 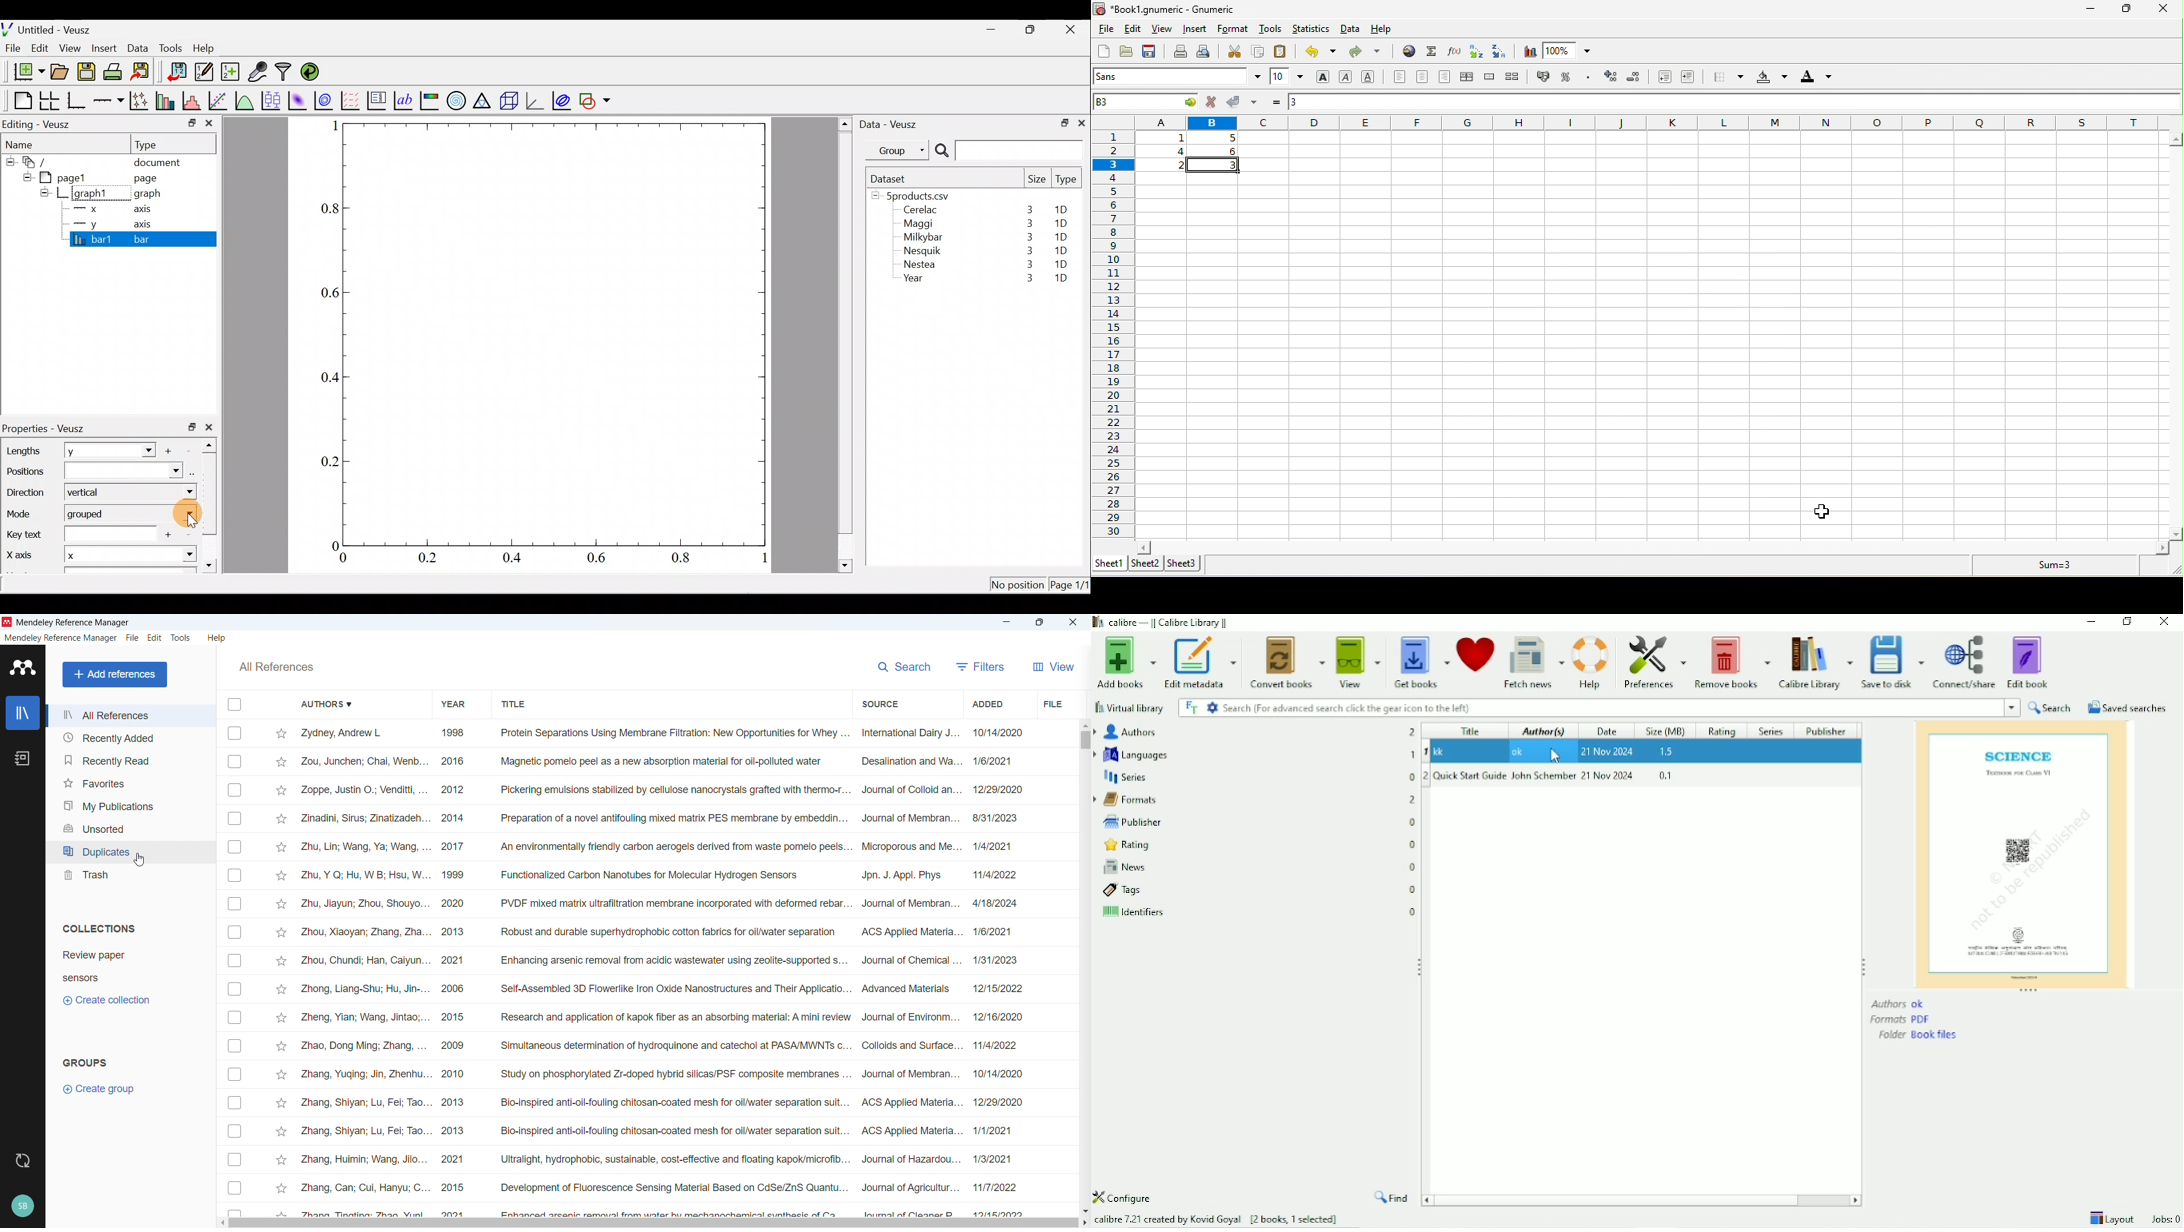 What do you see at coordinates (1590, 80) in the screenshot?
I see `set the format of the selected cells` at bounding box center [1590, 80].